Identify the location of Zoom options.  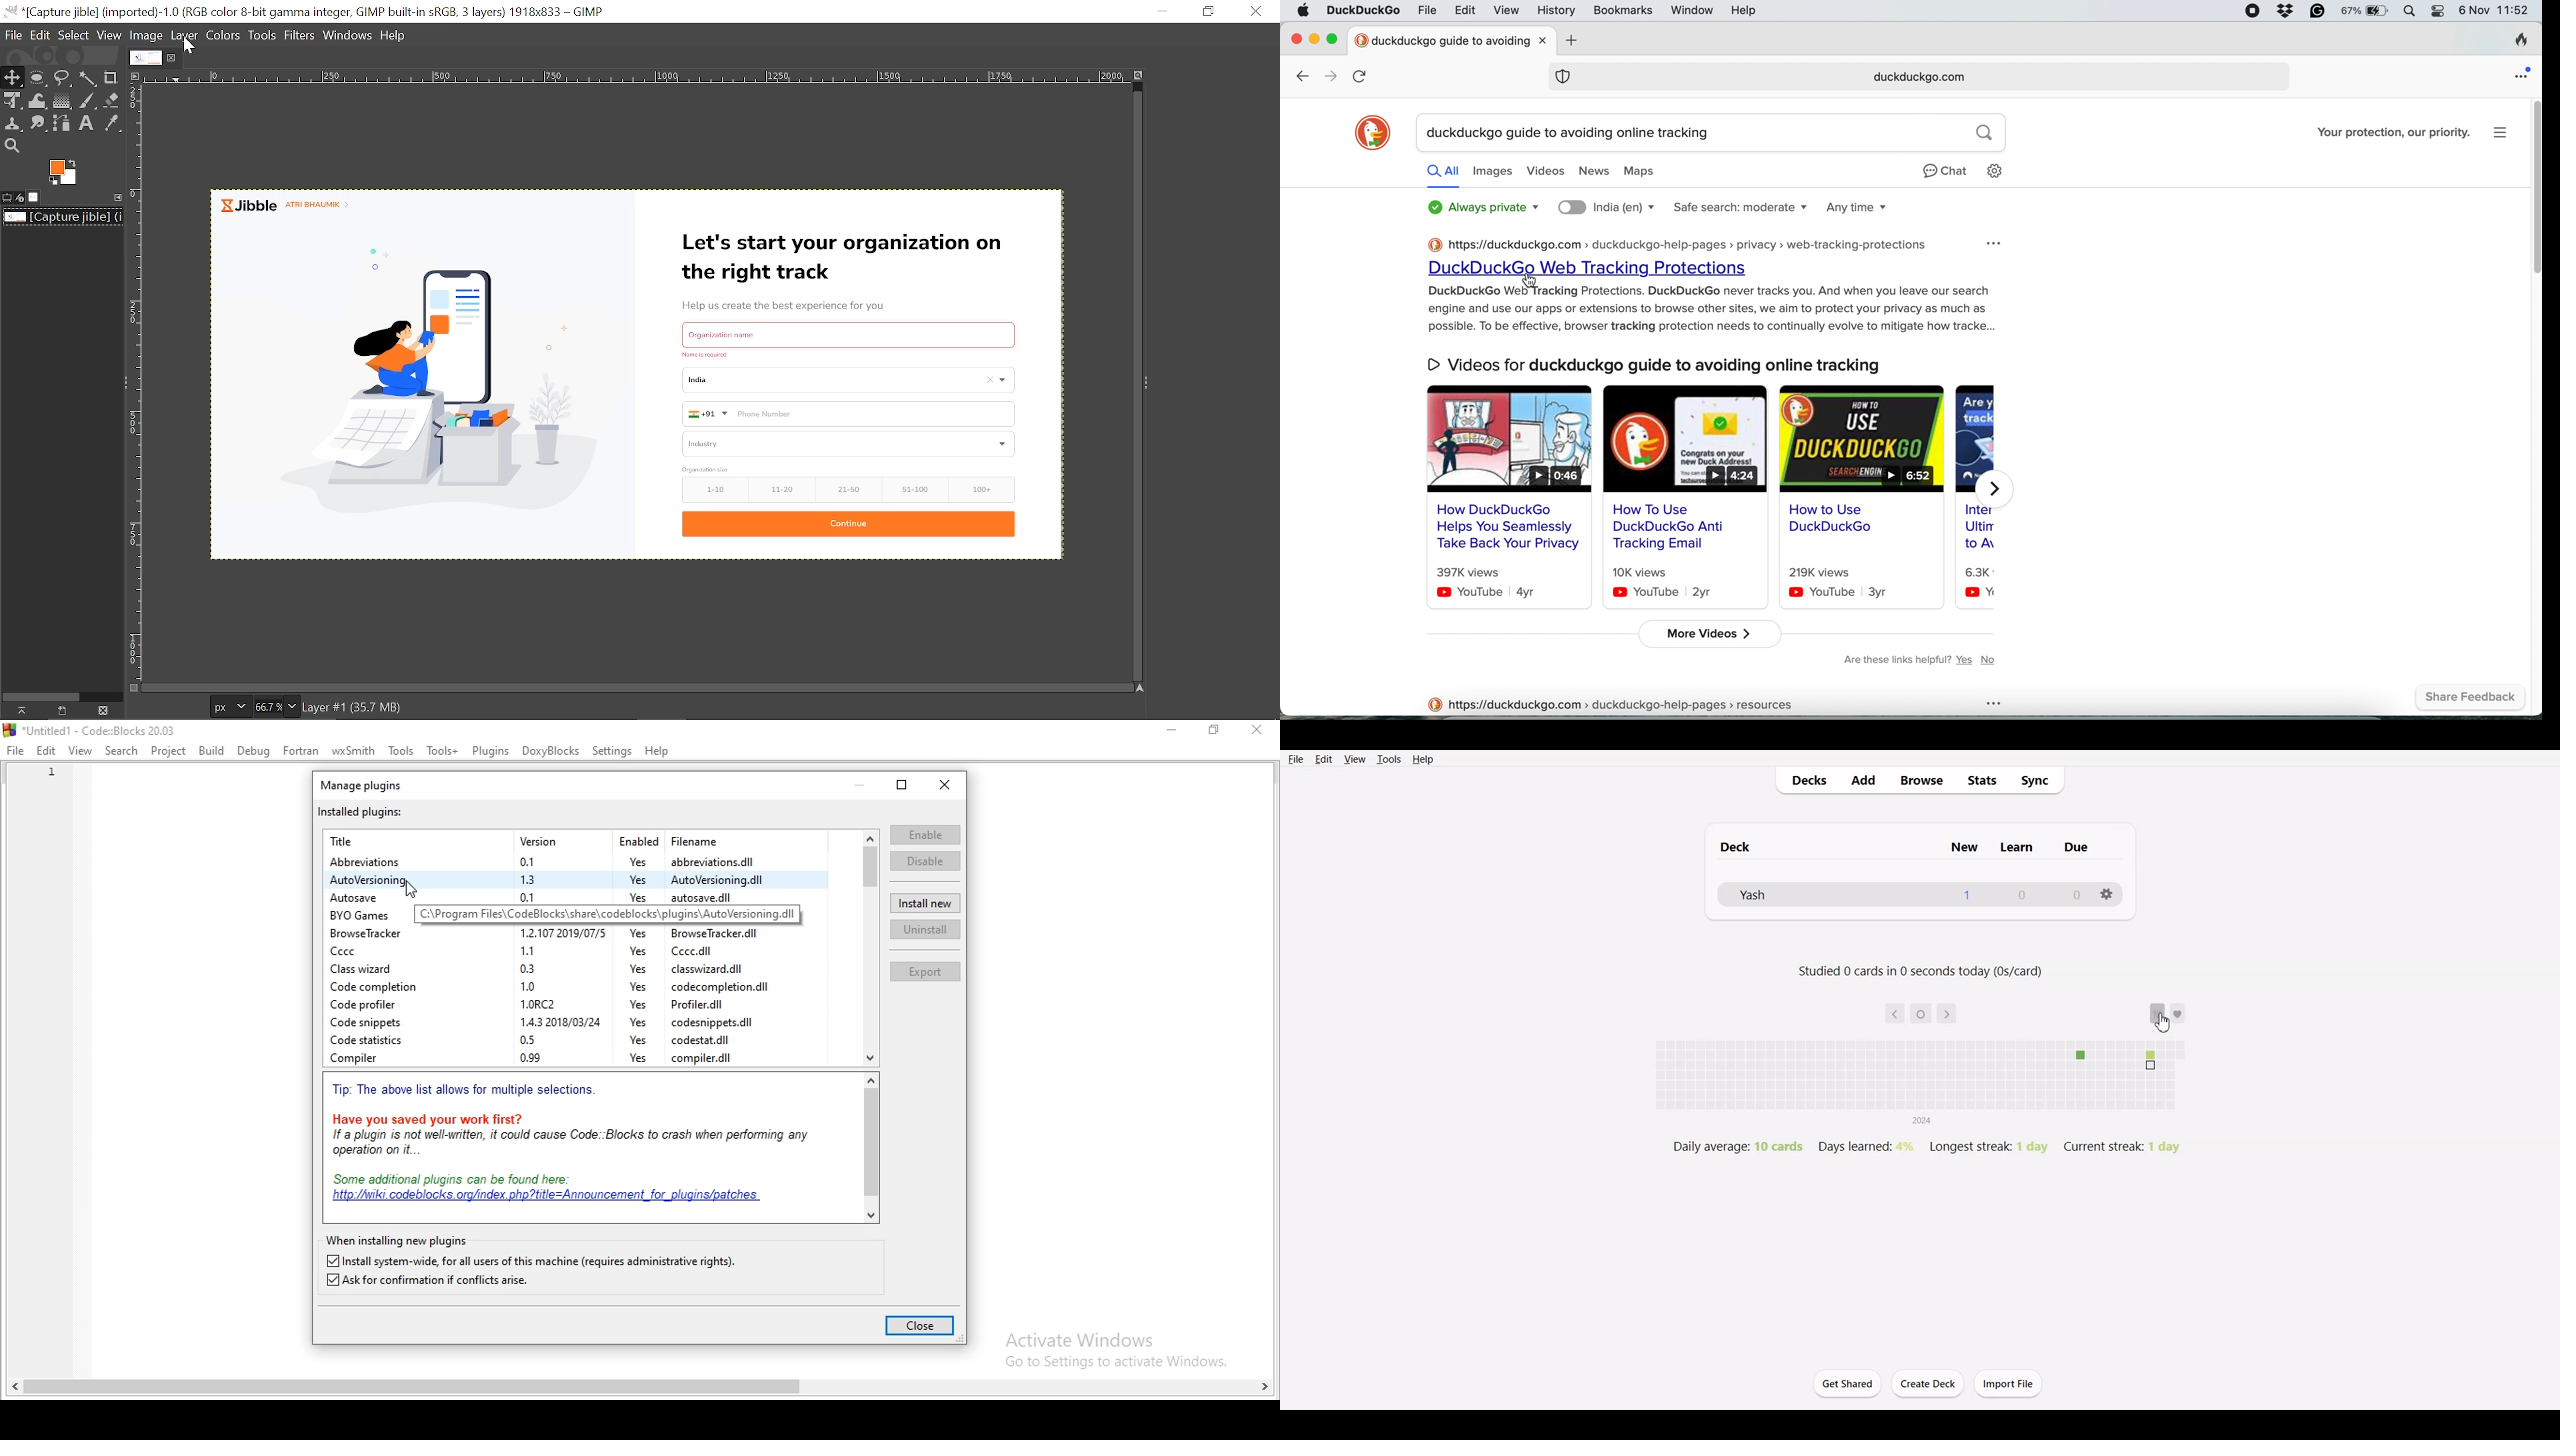
(291, 706).